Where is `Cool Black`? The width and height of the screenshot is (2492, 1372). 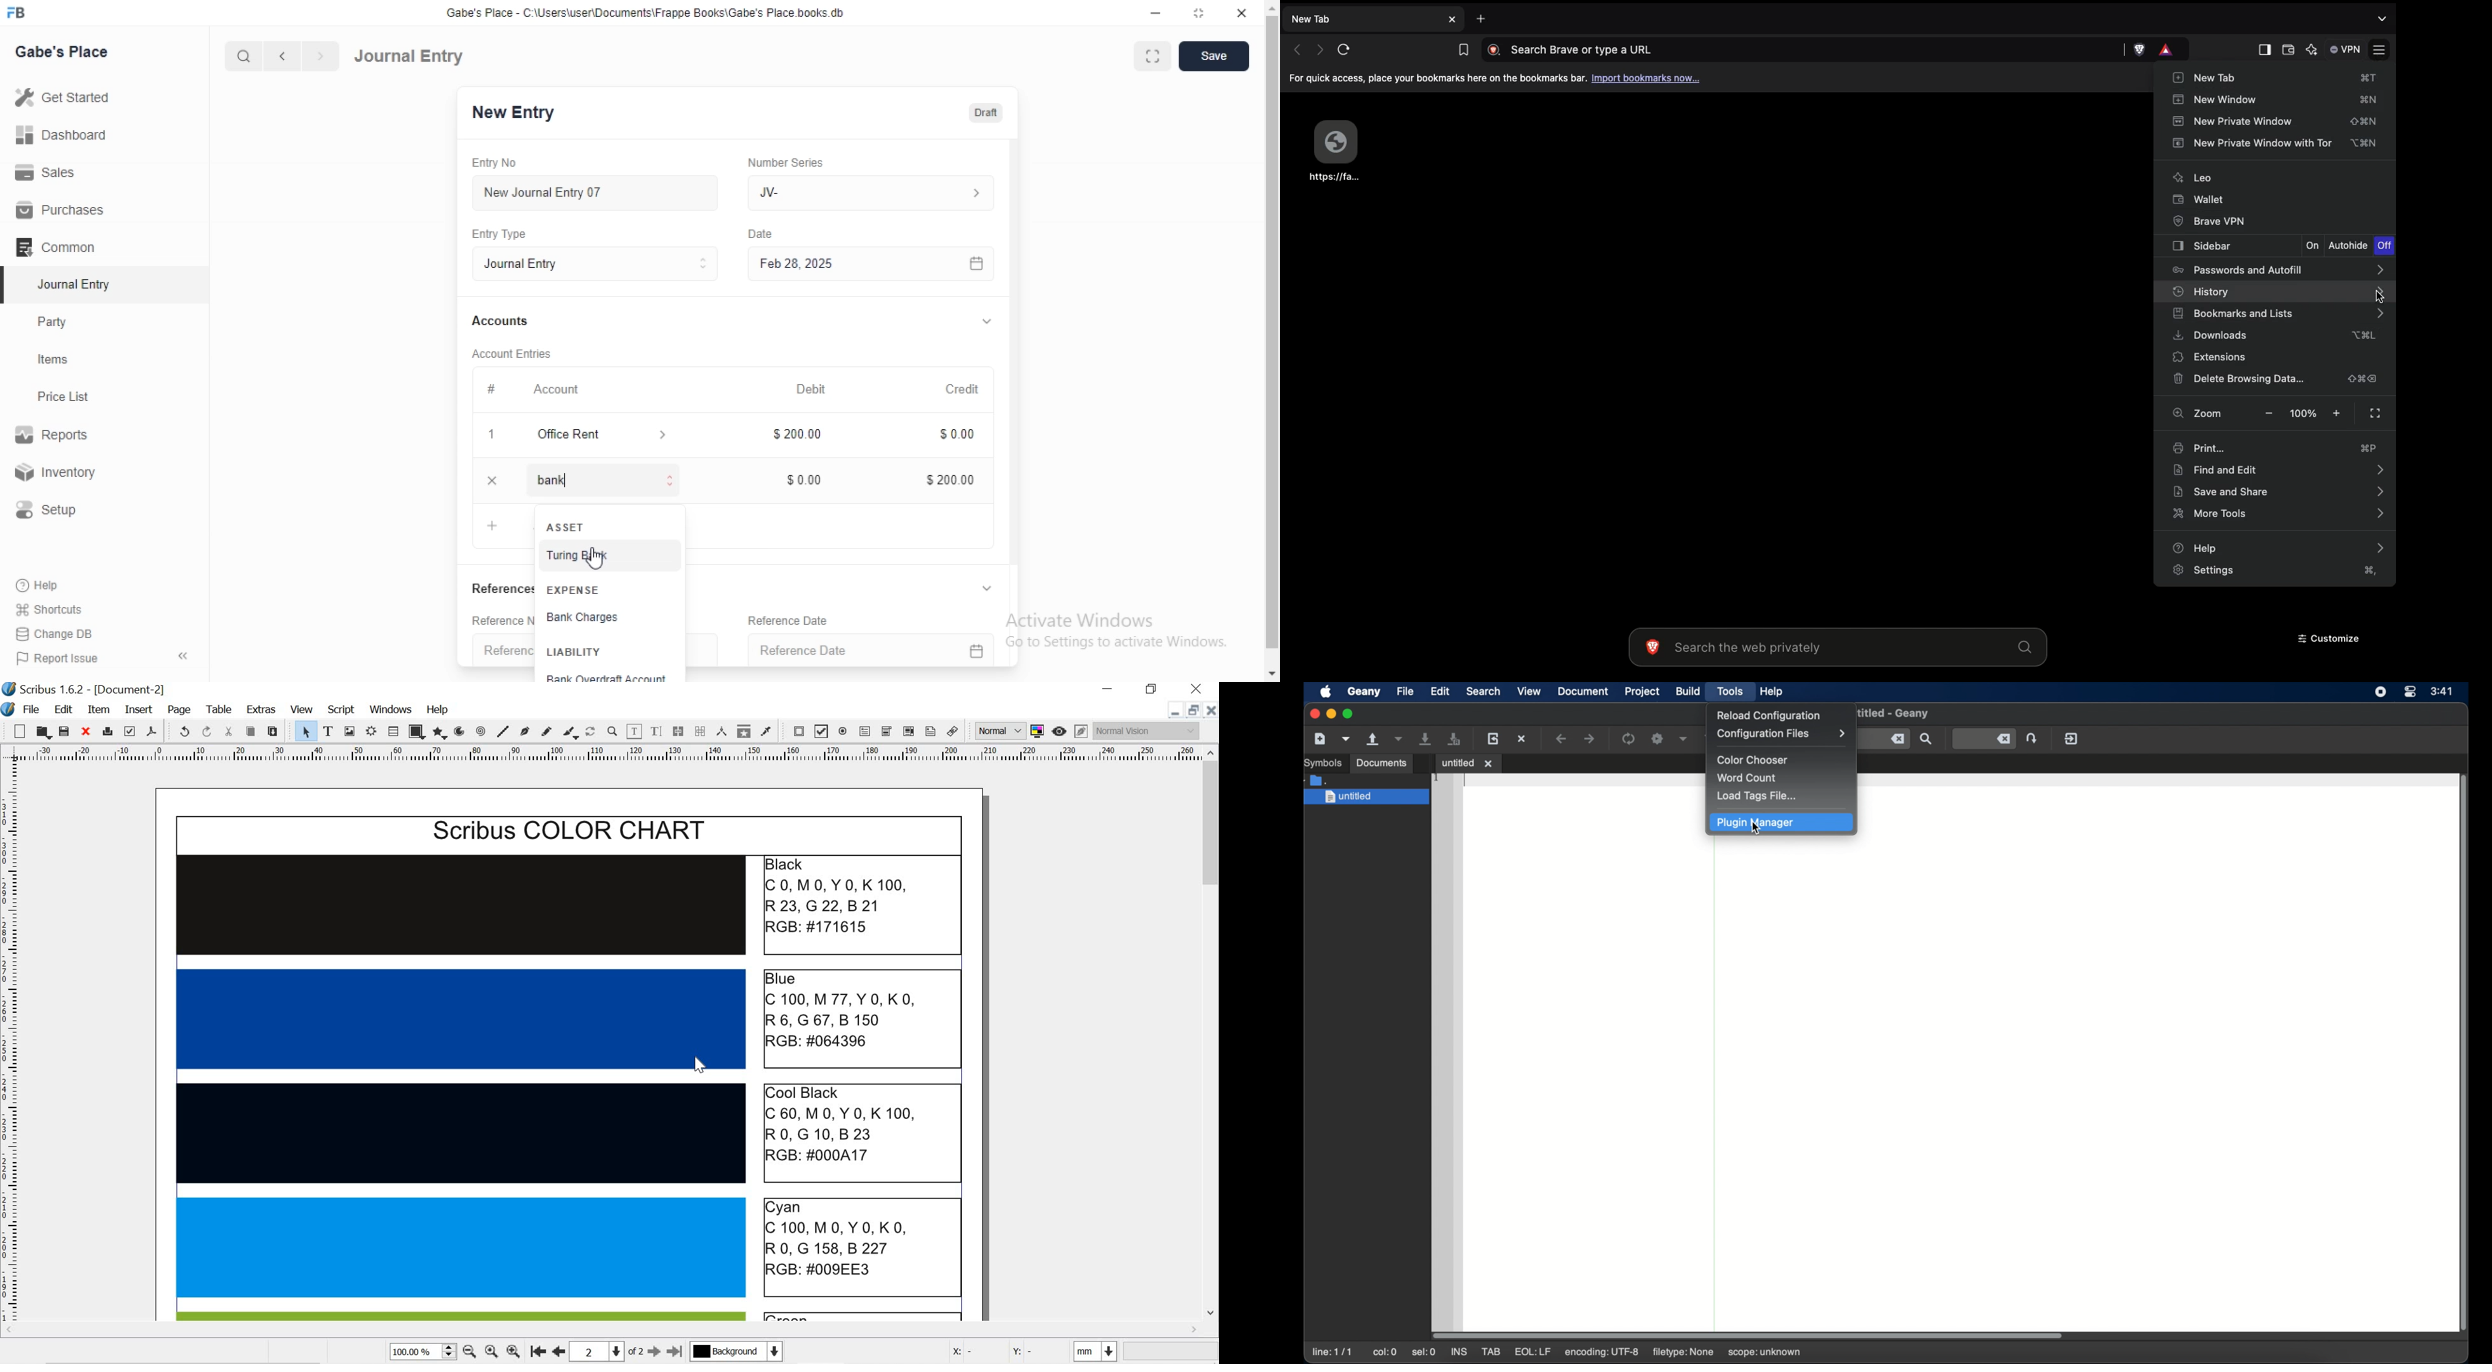 Cool Black is located at coordinates (460, 1132).